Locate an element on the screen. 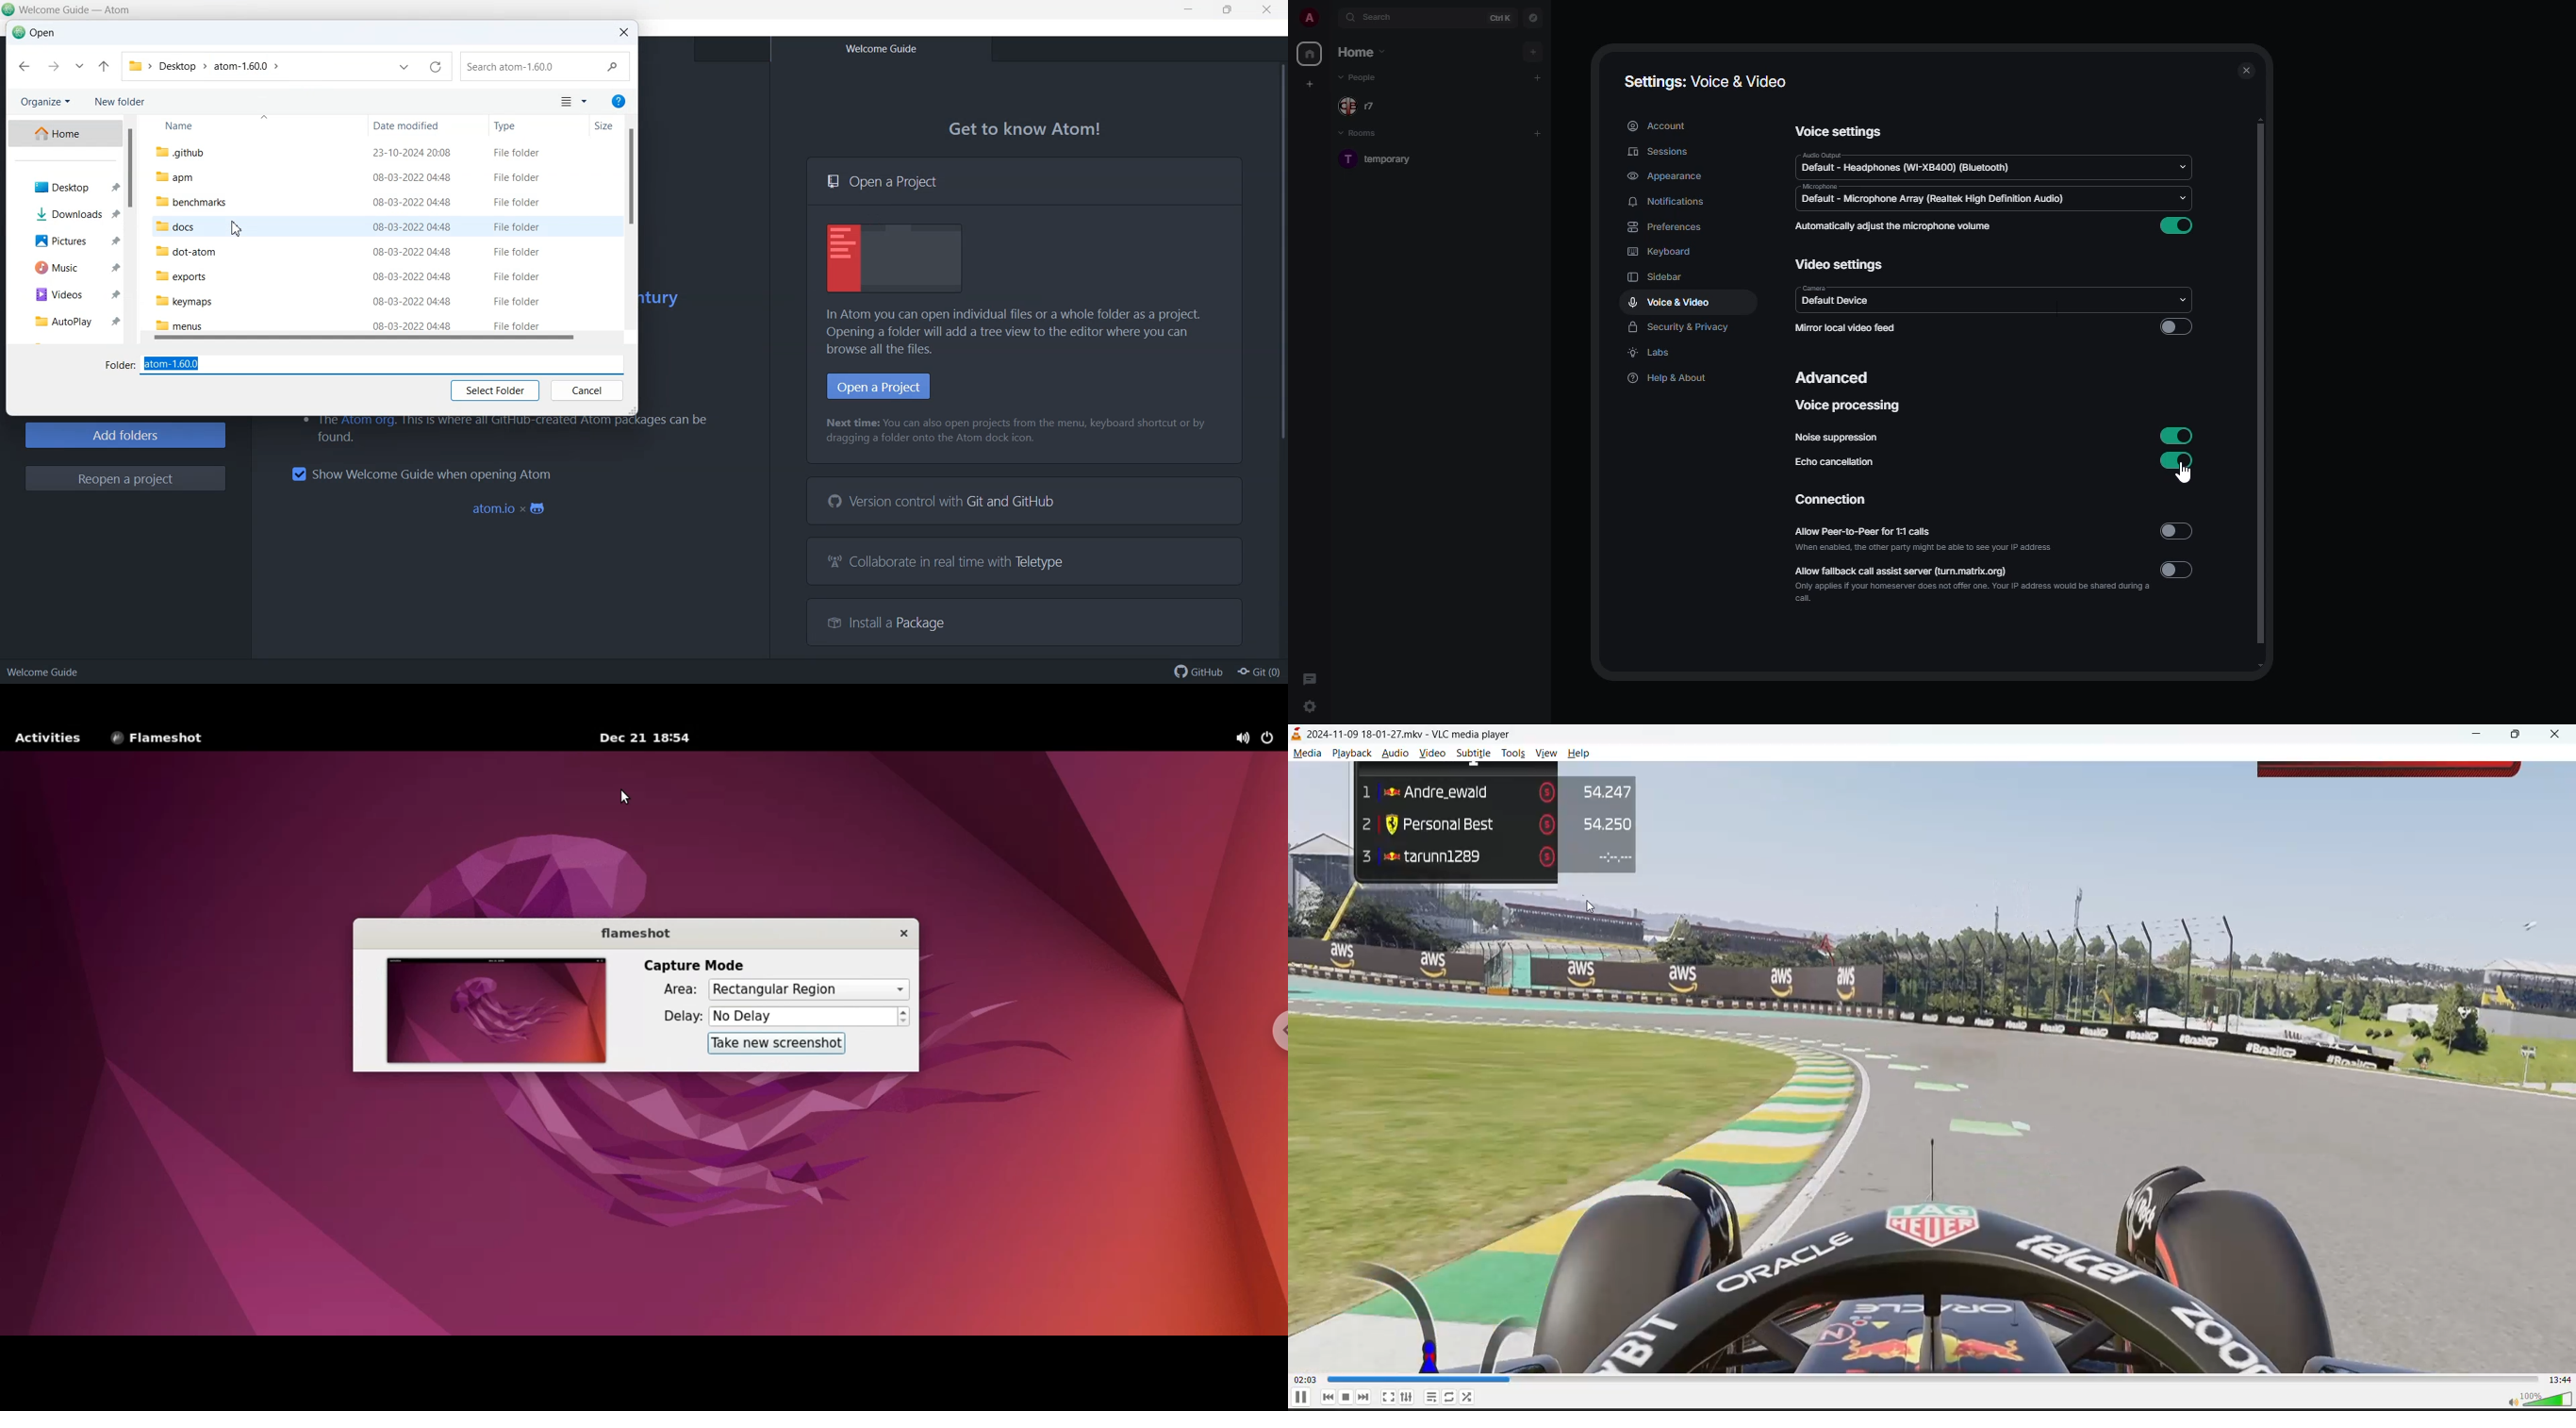  08-03-2022 04:48 is located at coordinates (411, 178).